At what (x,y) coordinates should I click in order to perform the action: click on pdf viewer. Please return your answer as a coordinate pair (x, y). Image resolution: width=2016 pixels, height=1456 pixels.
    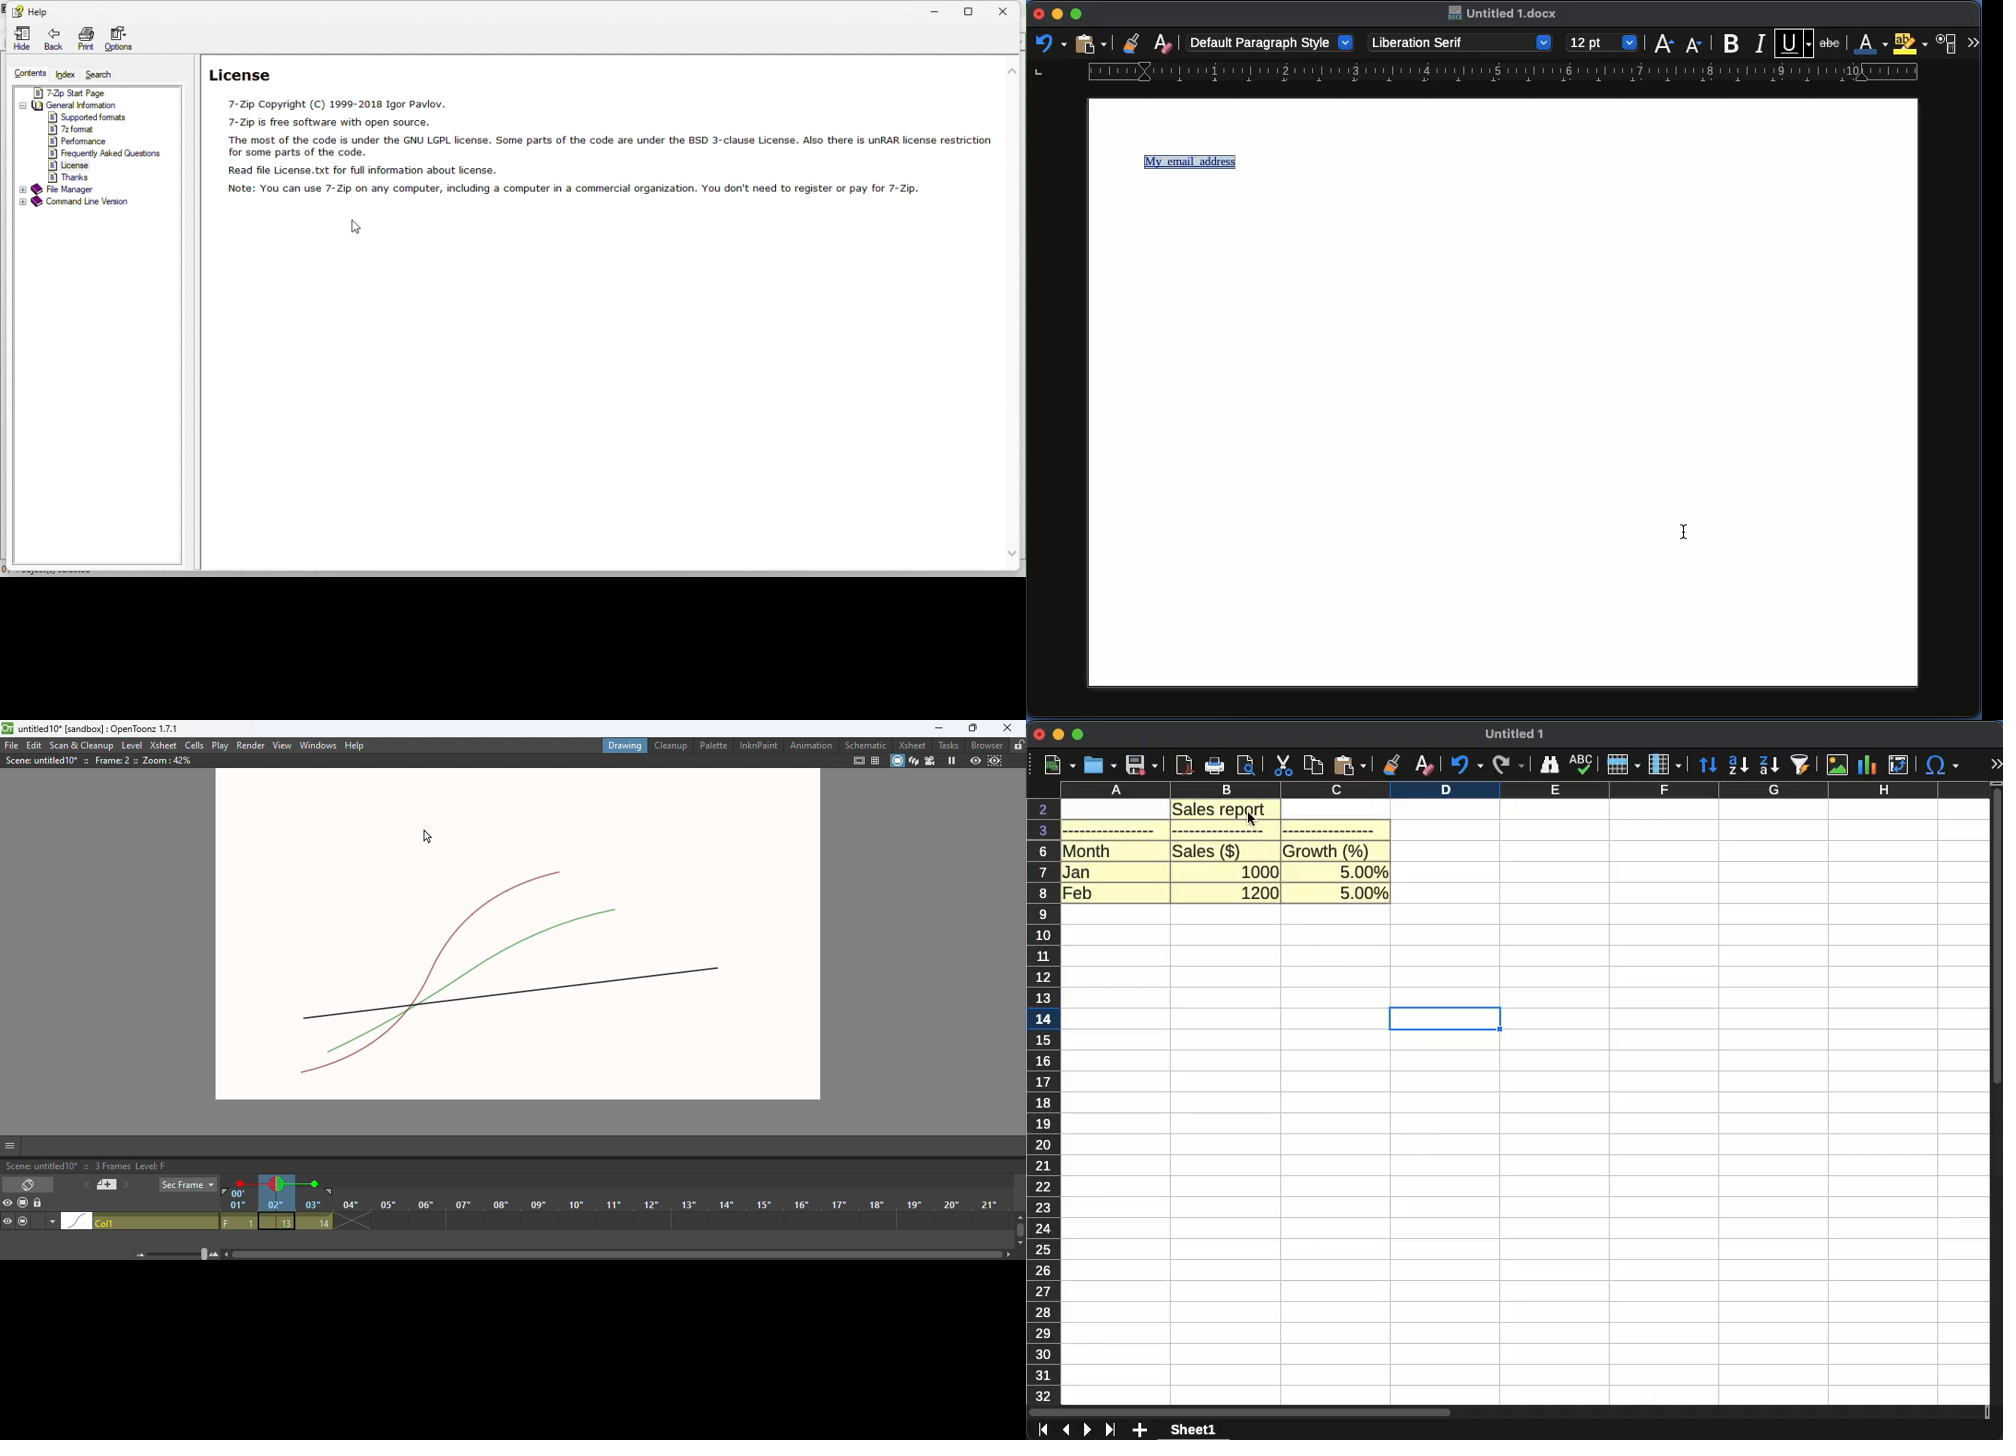
    Looking at the image, I should click on (1184, 766).